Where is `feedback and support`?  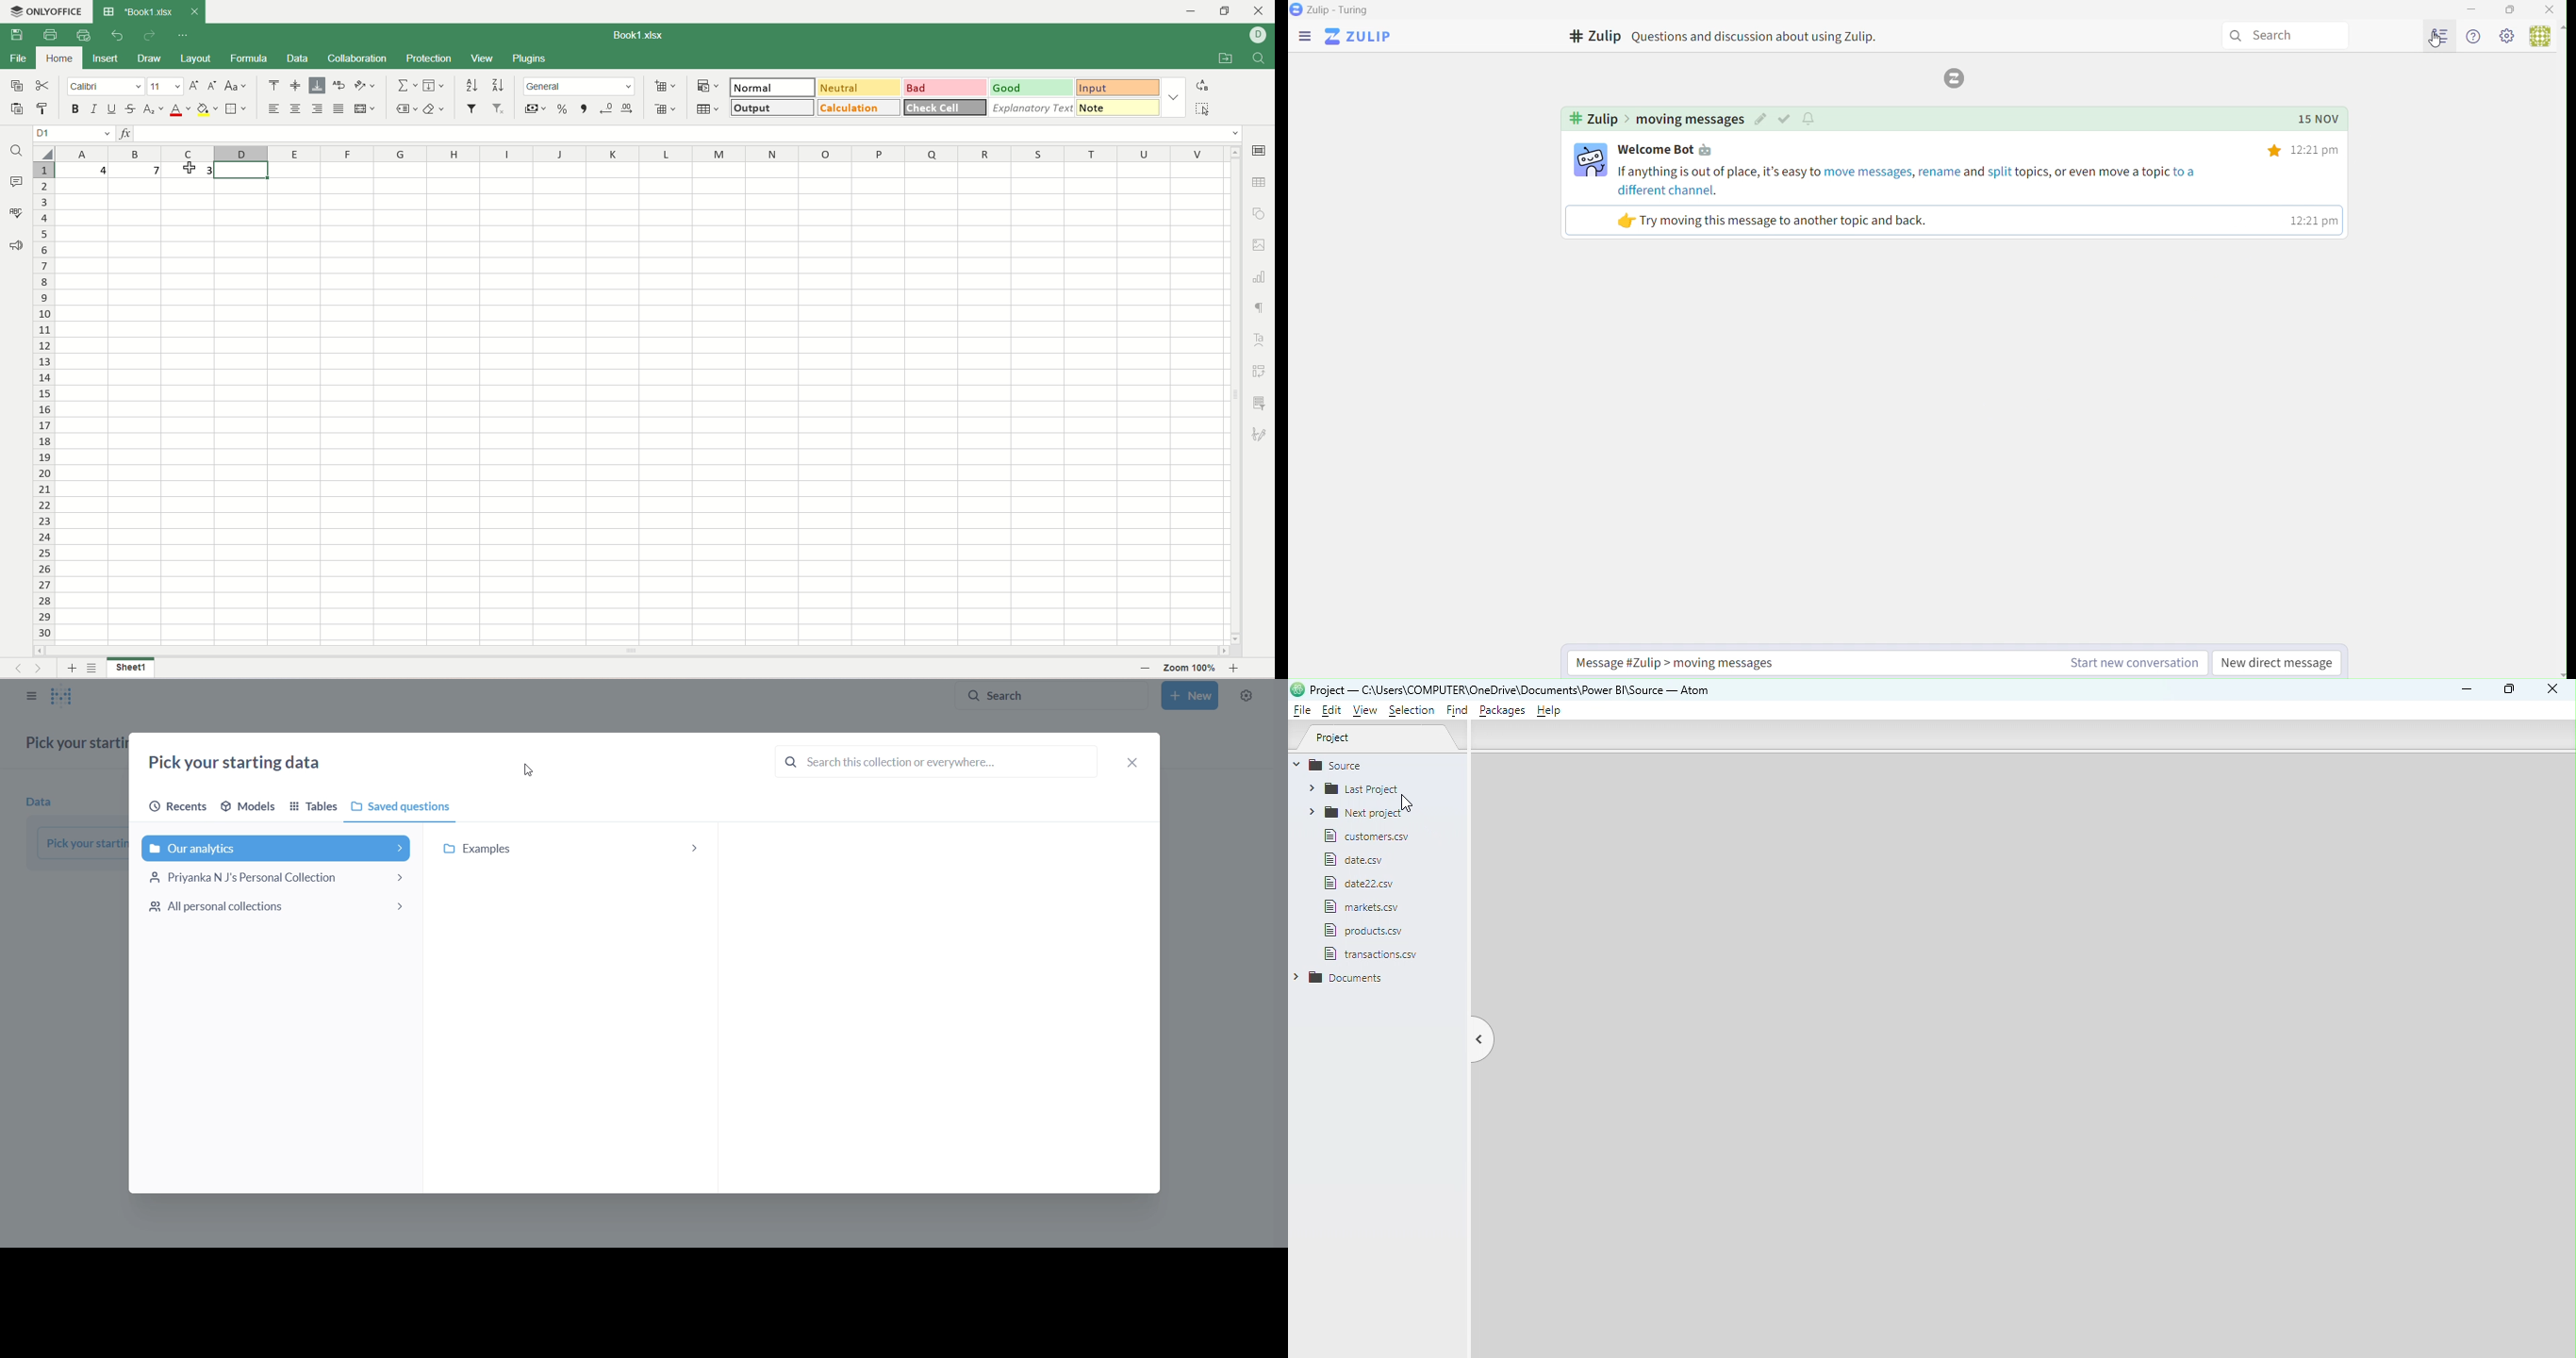 feedback and support is located at coordinates (16, 248).